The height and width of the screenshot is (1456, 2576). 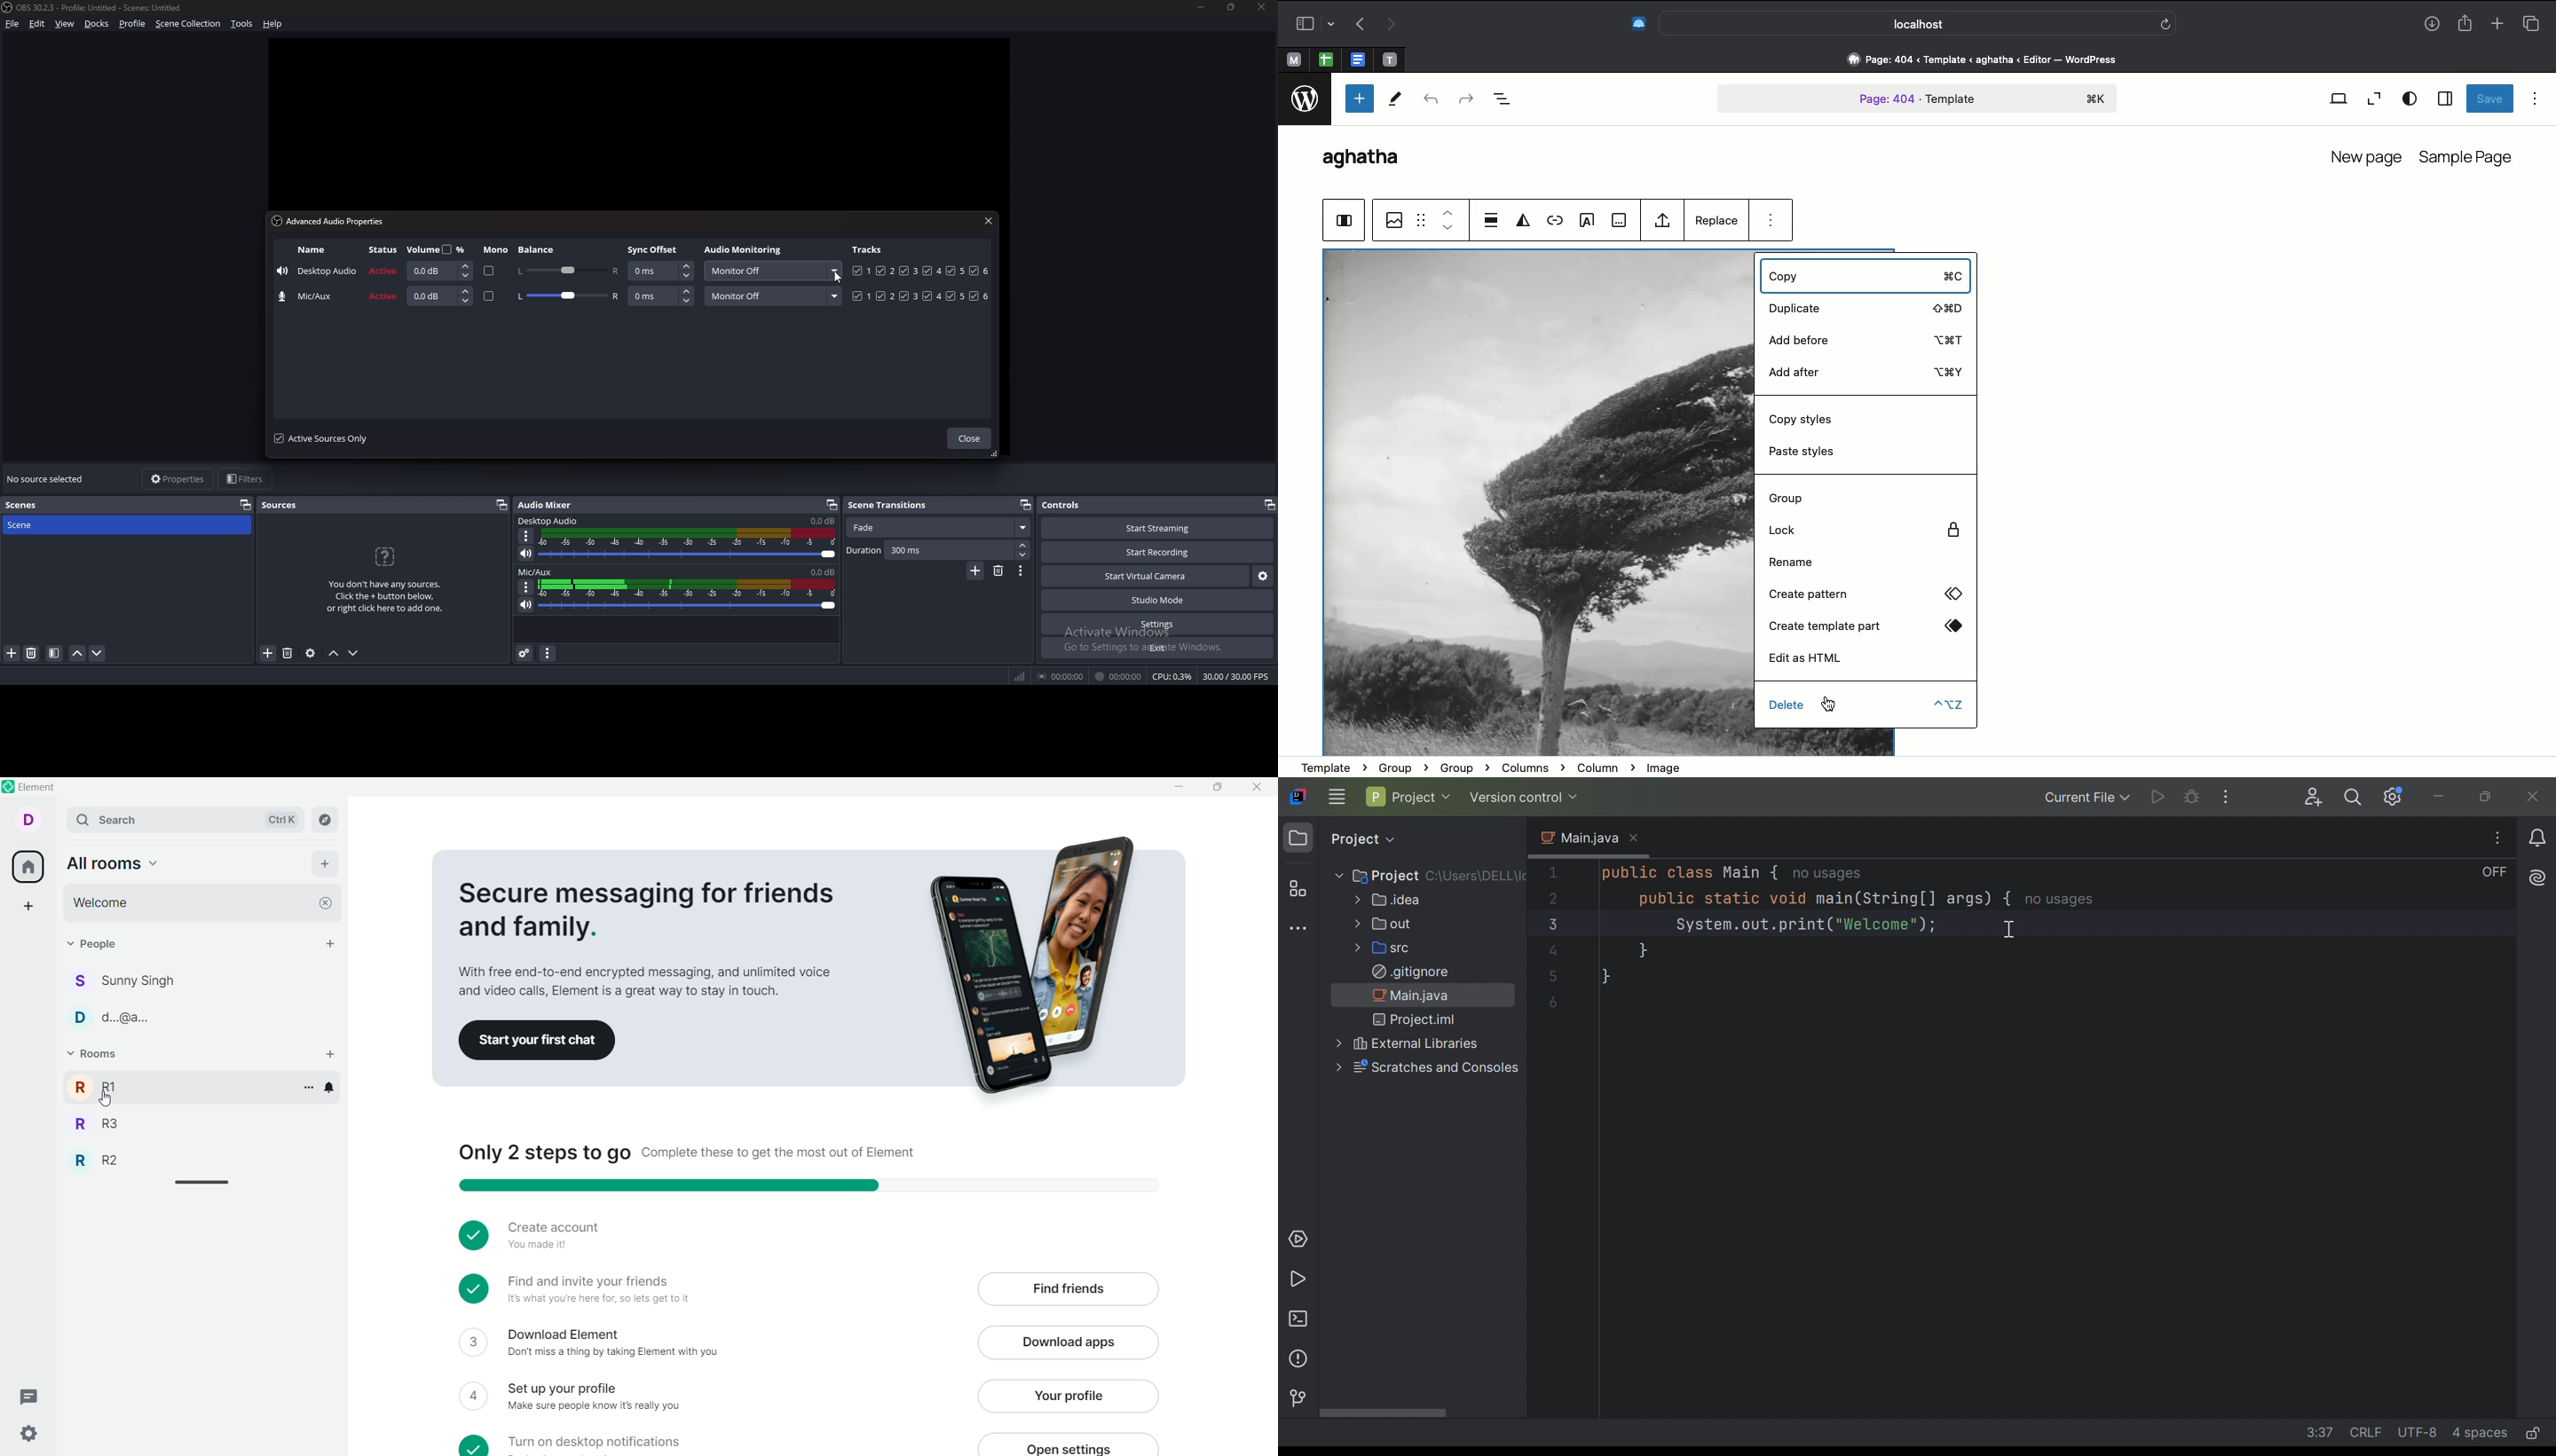 I want to click on Image, so click(x=1392, y=220).